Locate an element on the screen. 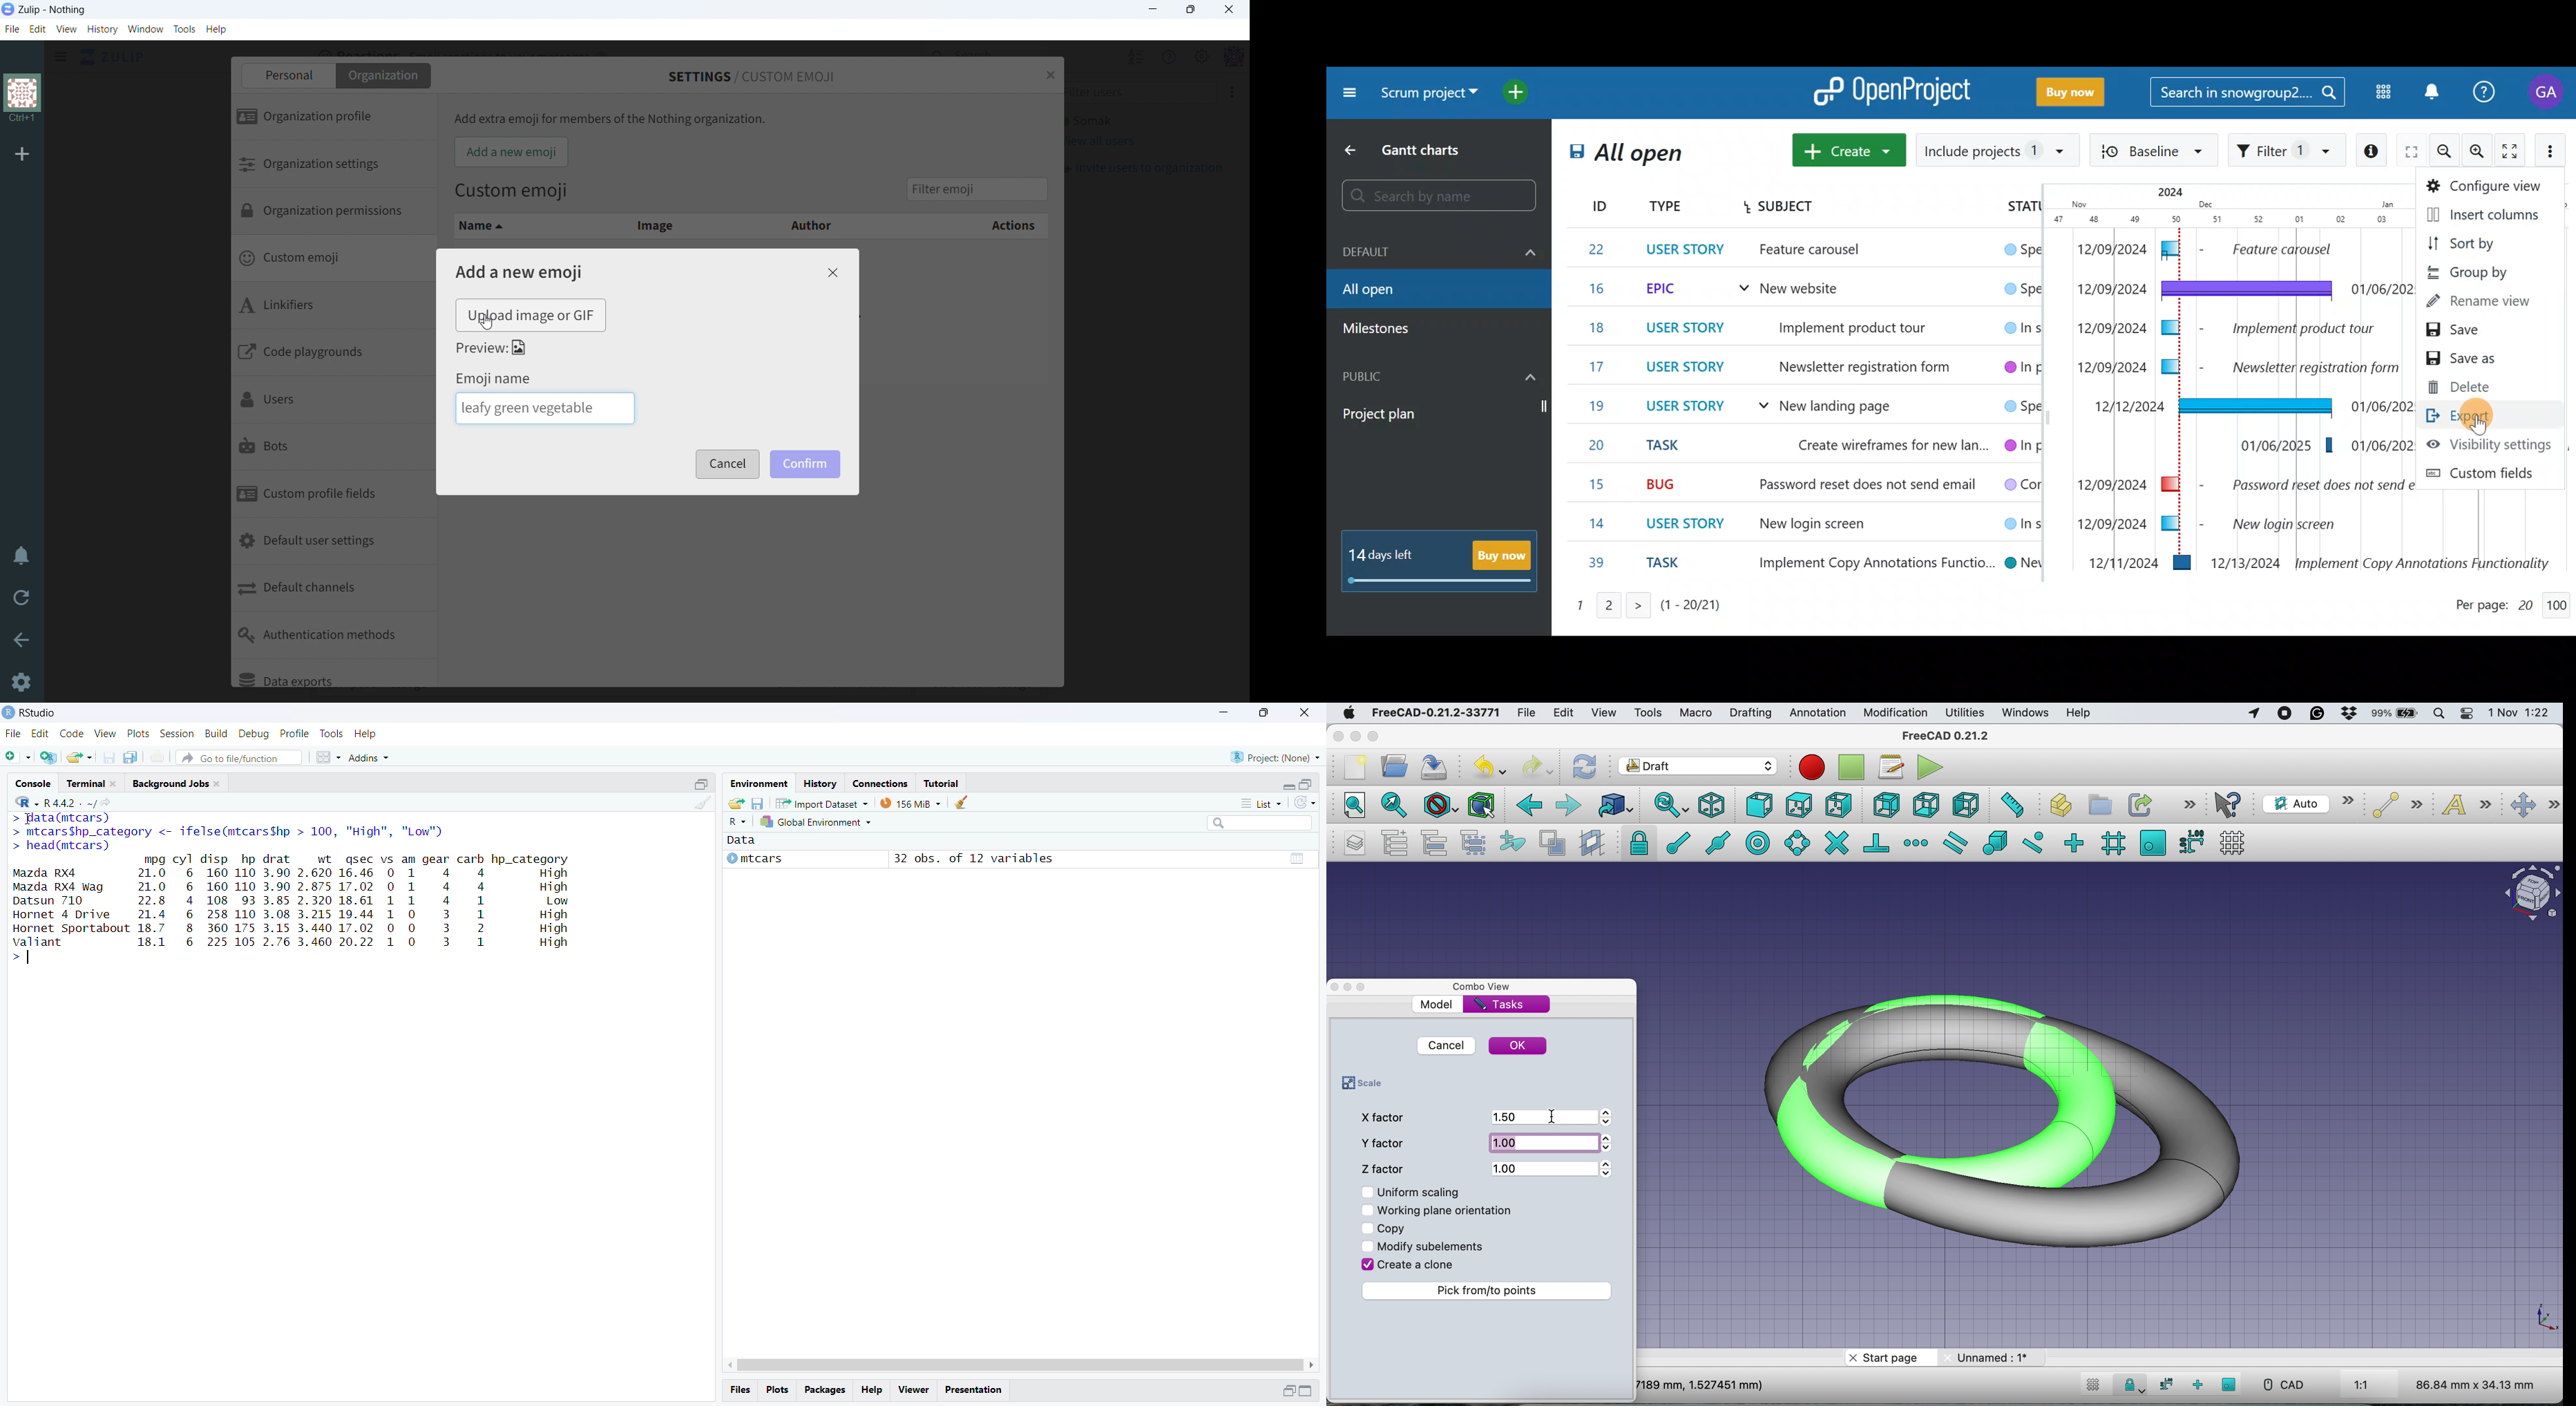 The image size is (2576, 1428). name is located at coordinates (520, 227).